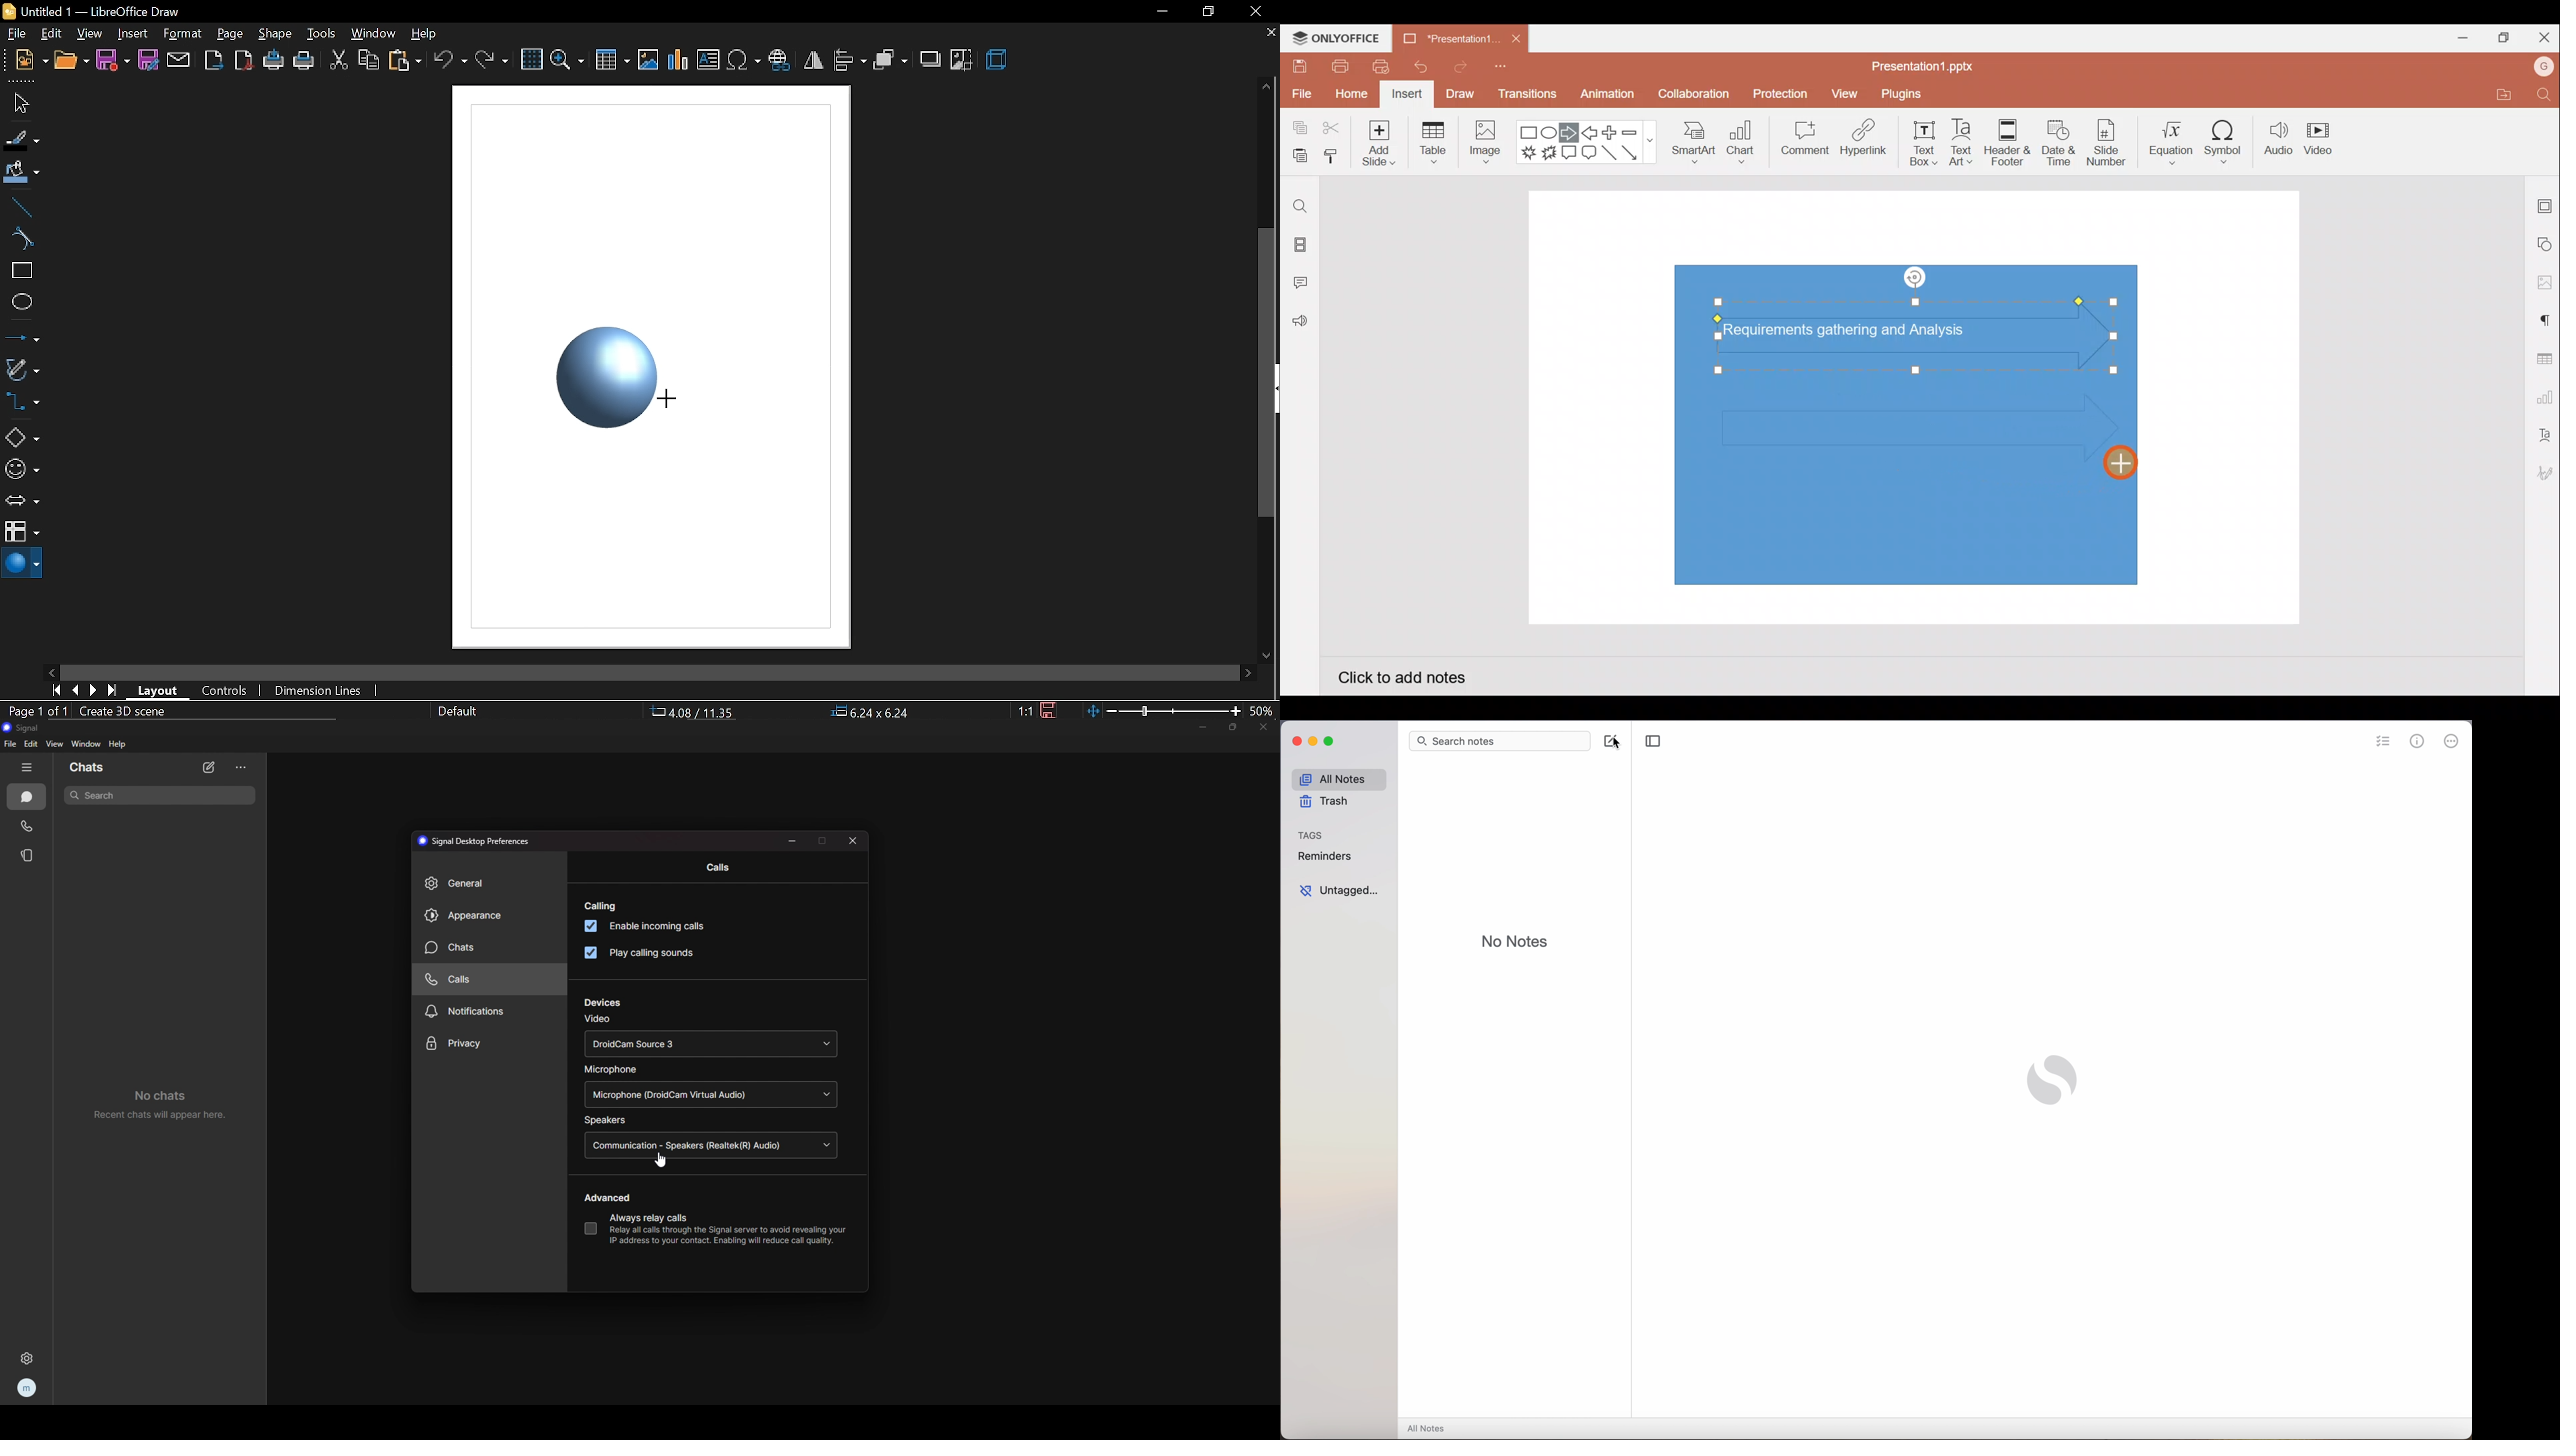  I want to click on Find, so click(2545, 94).